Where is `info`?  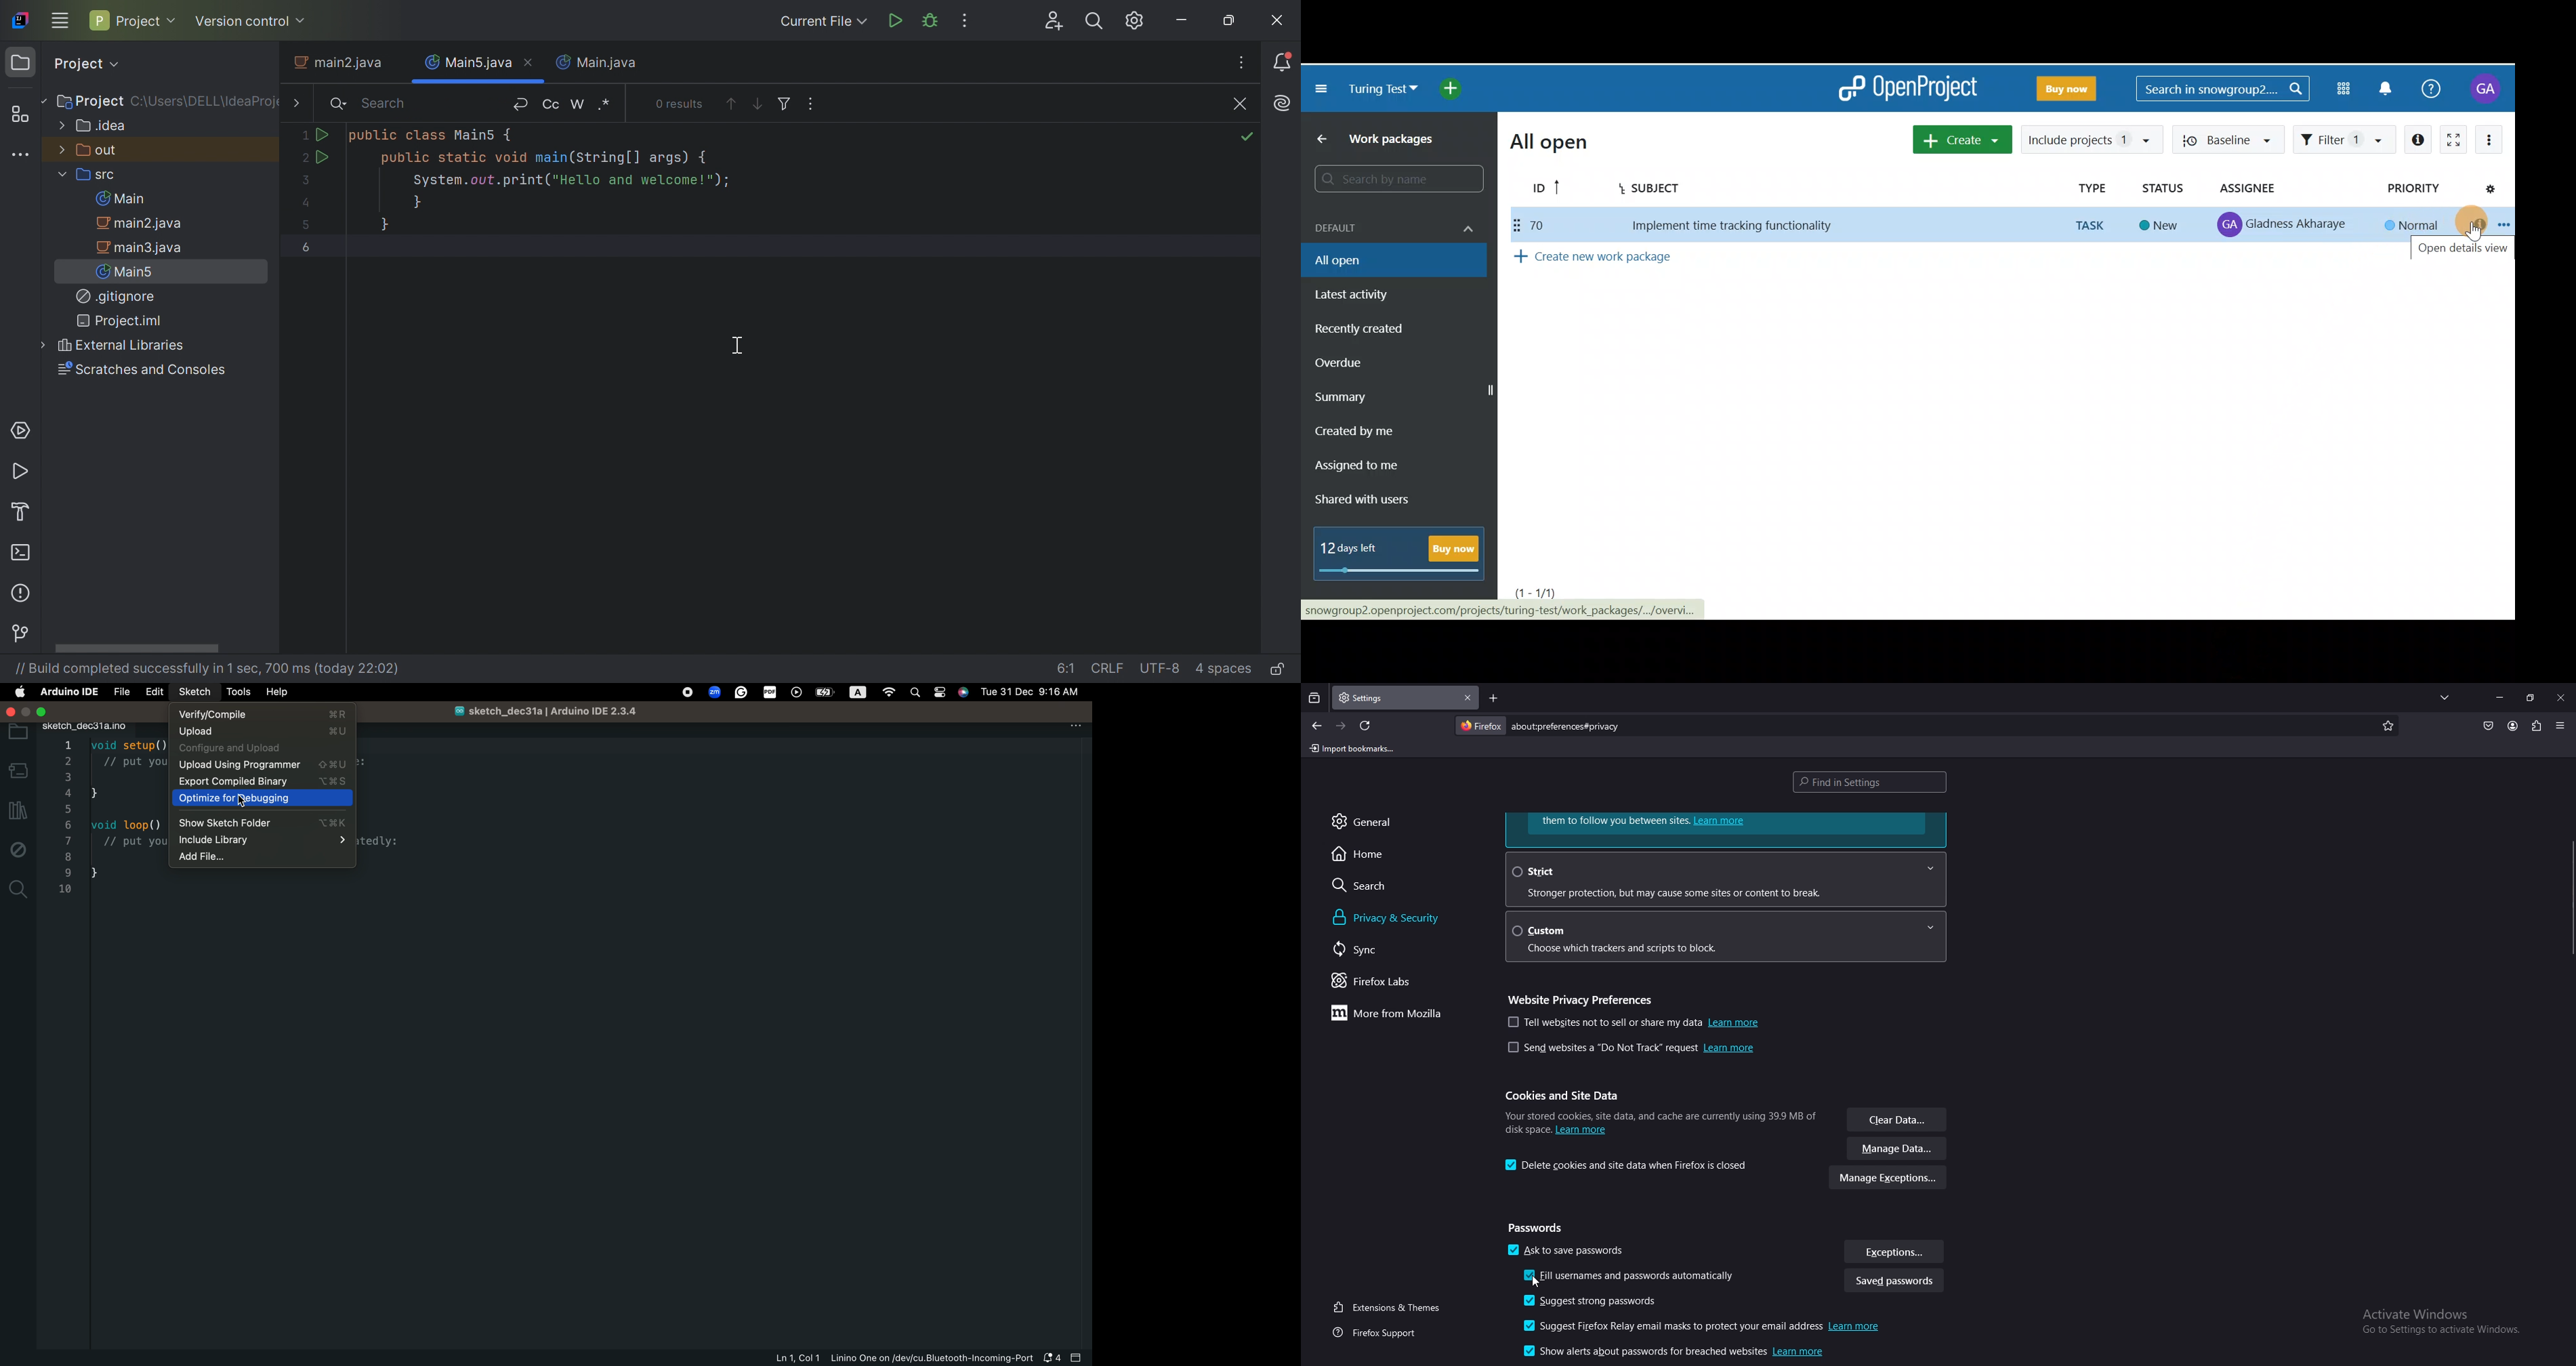 info is located at coordinates (1660, 1120).